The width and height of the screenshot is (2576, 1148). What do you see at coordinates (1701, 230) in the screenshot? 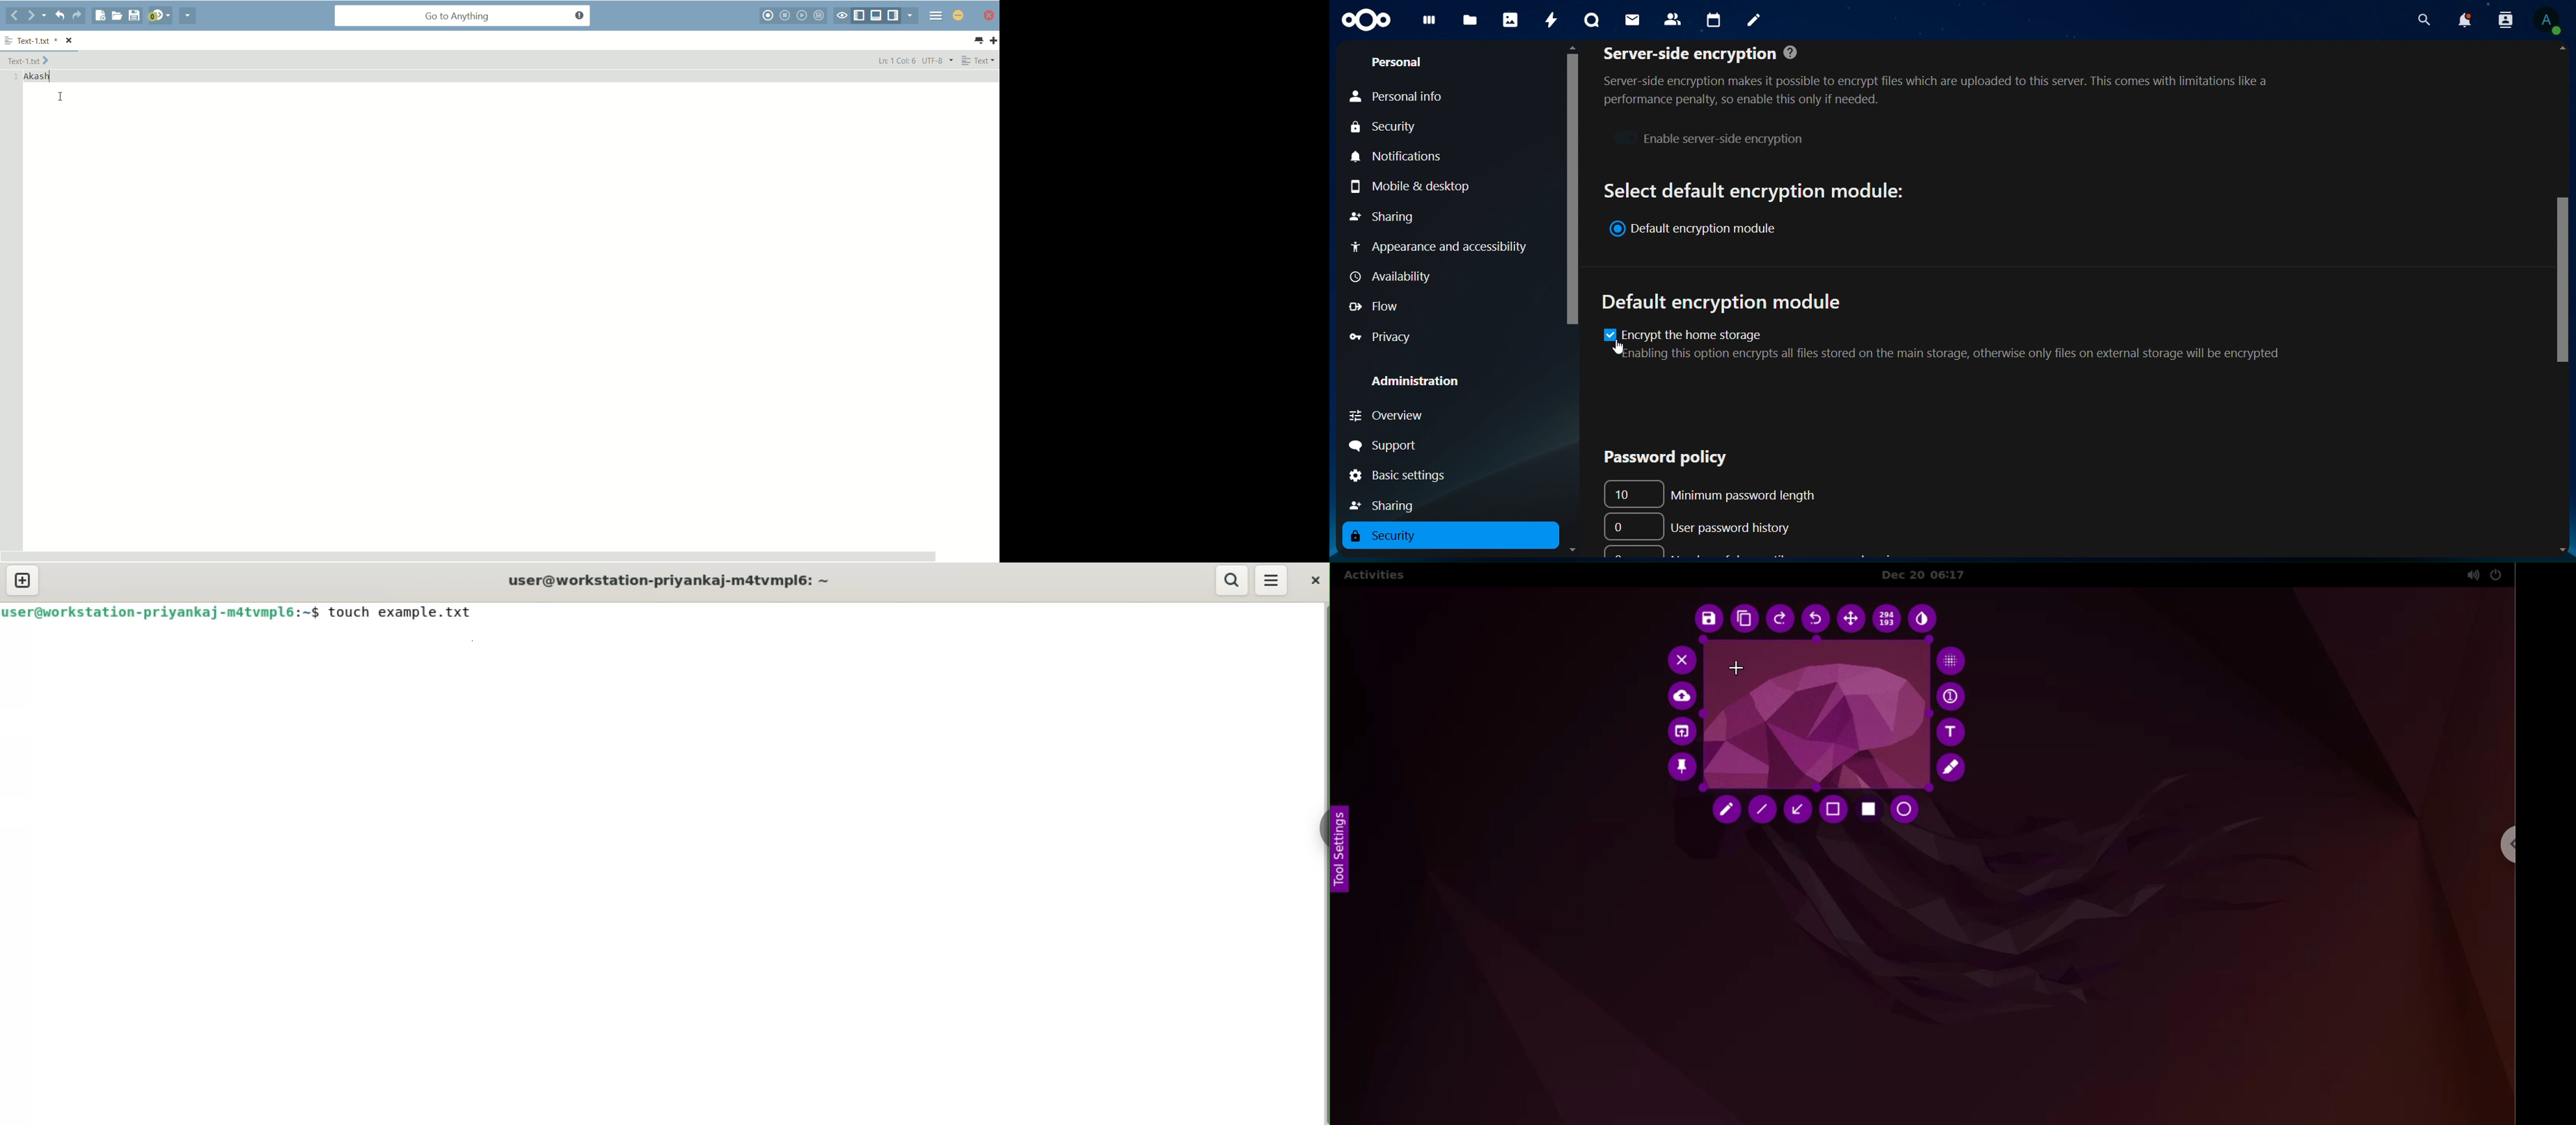
I see `default encrypton module` at bounding box center [1701, 230].